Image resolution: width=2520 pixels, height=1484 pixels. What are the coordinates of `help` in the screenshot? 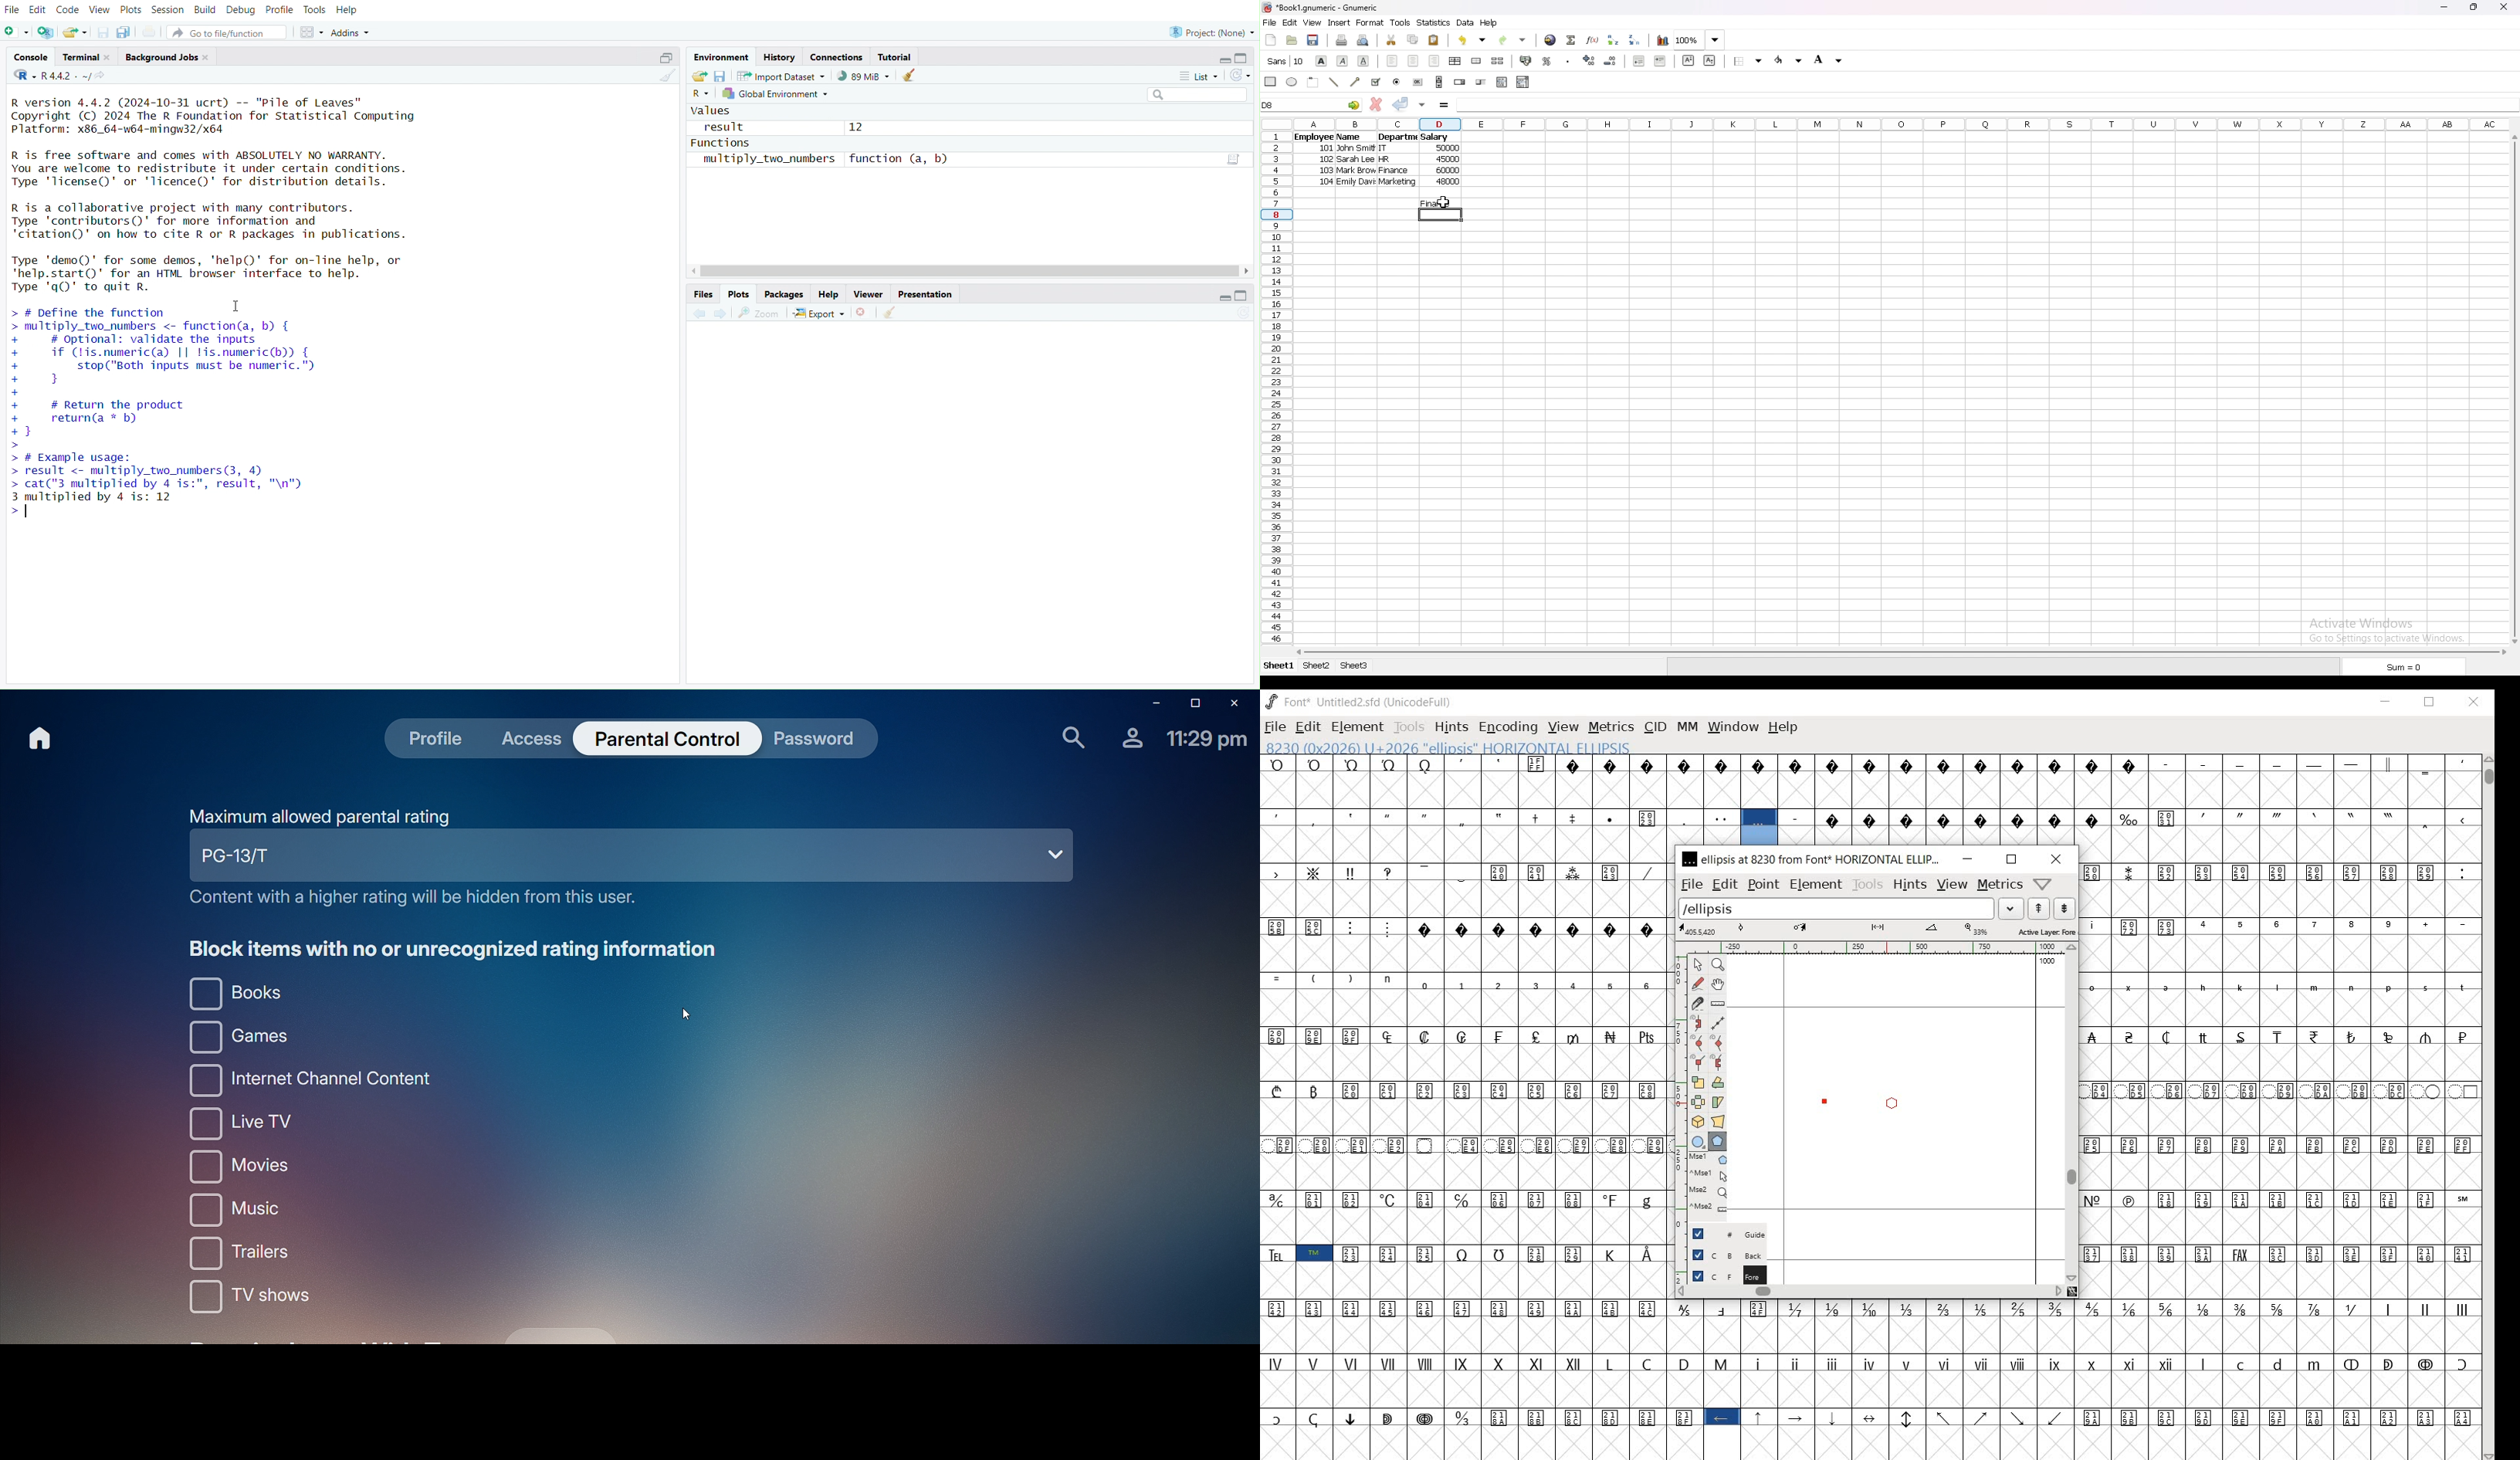 It's located at (1489, 23).